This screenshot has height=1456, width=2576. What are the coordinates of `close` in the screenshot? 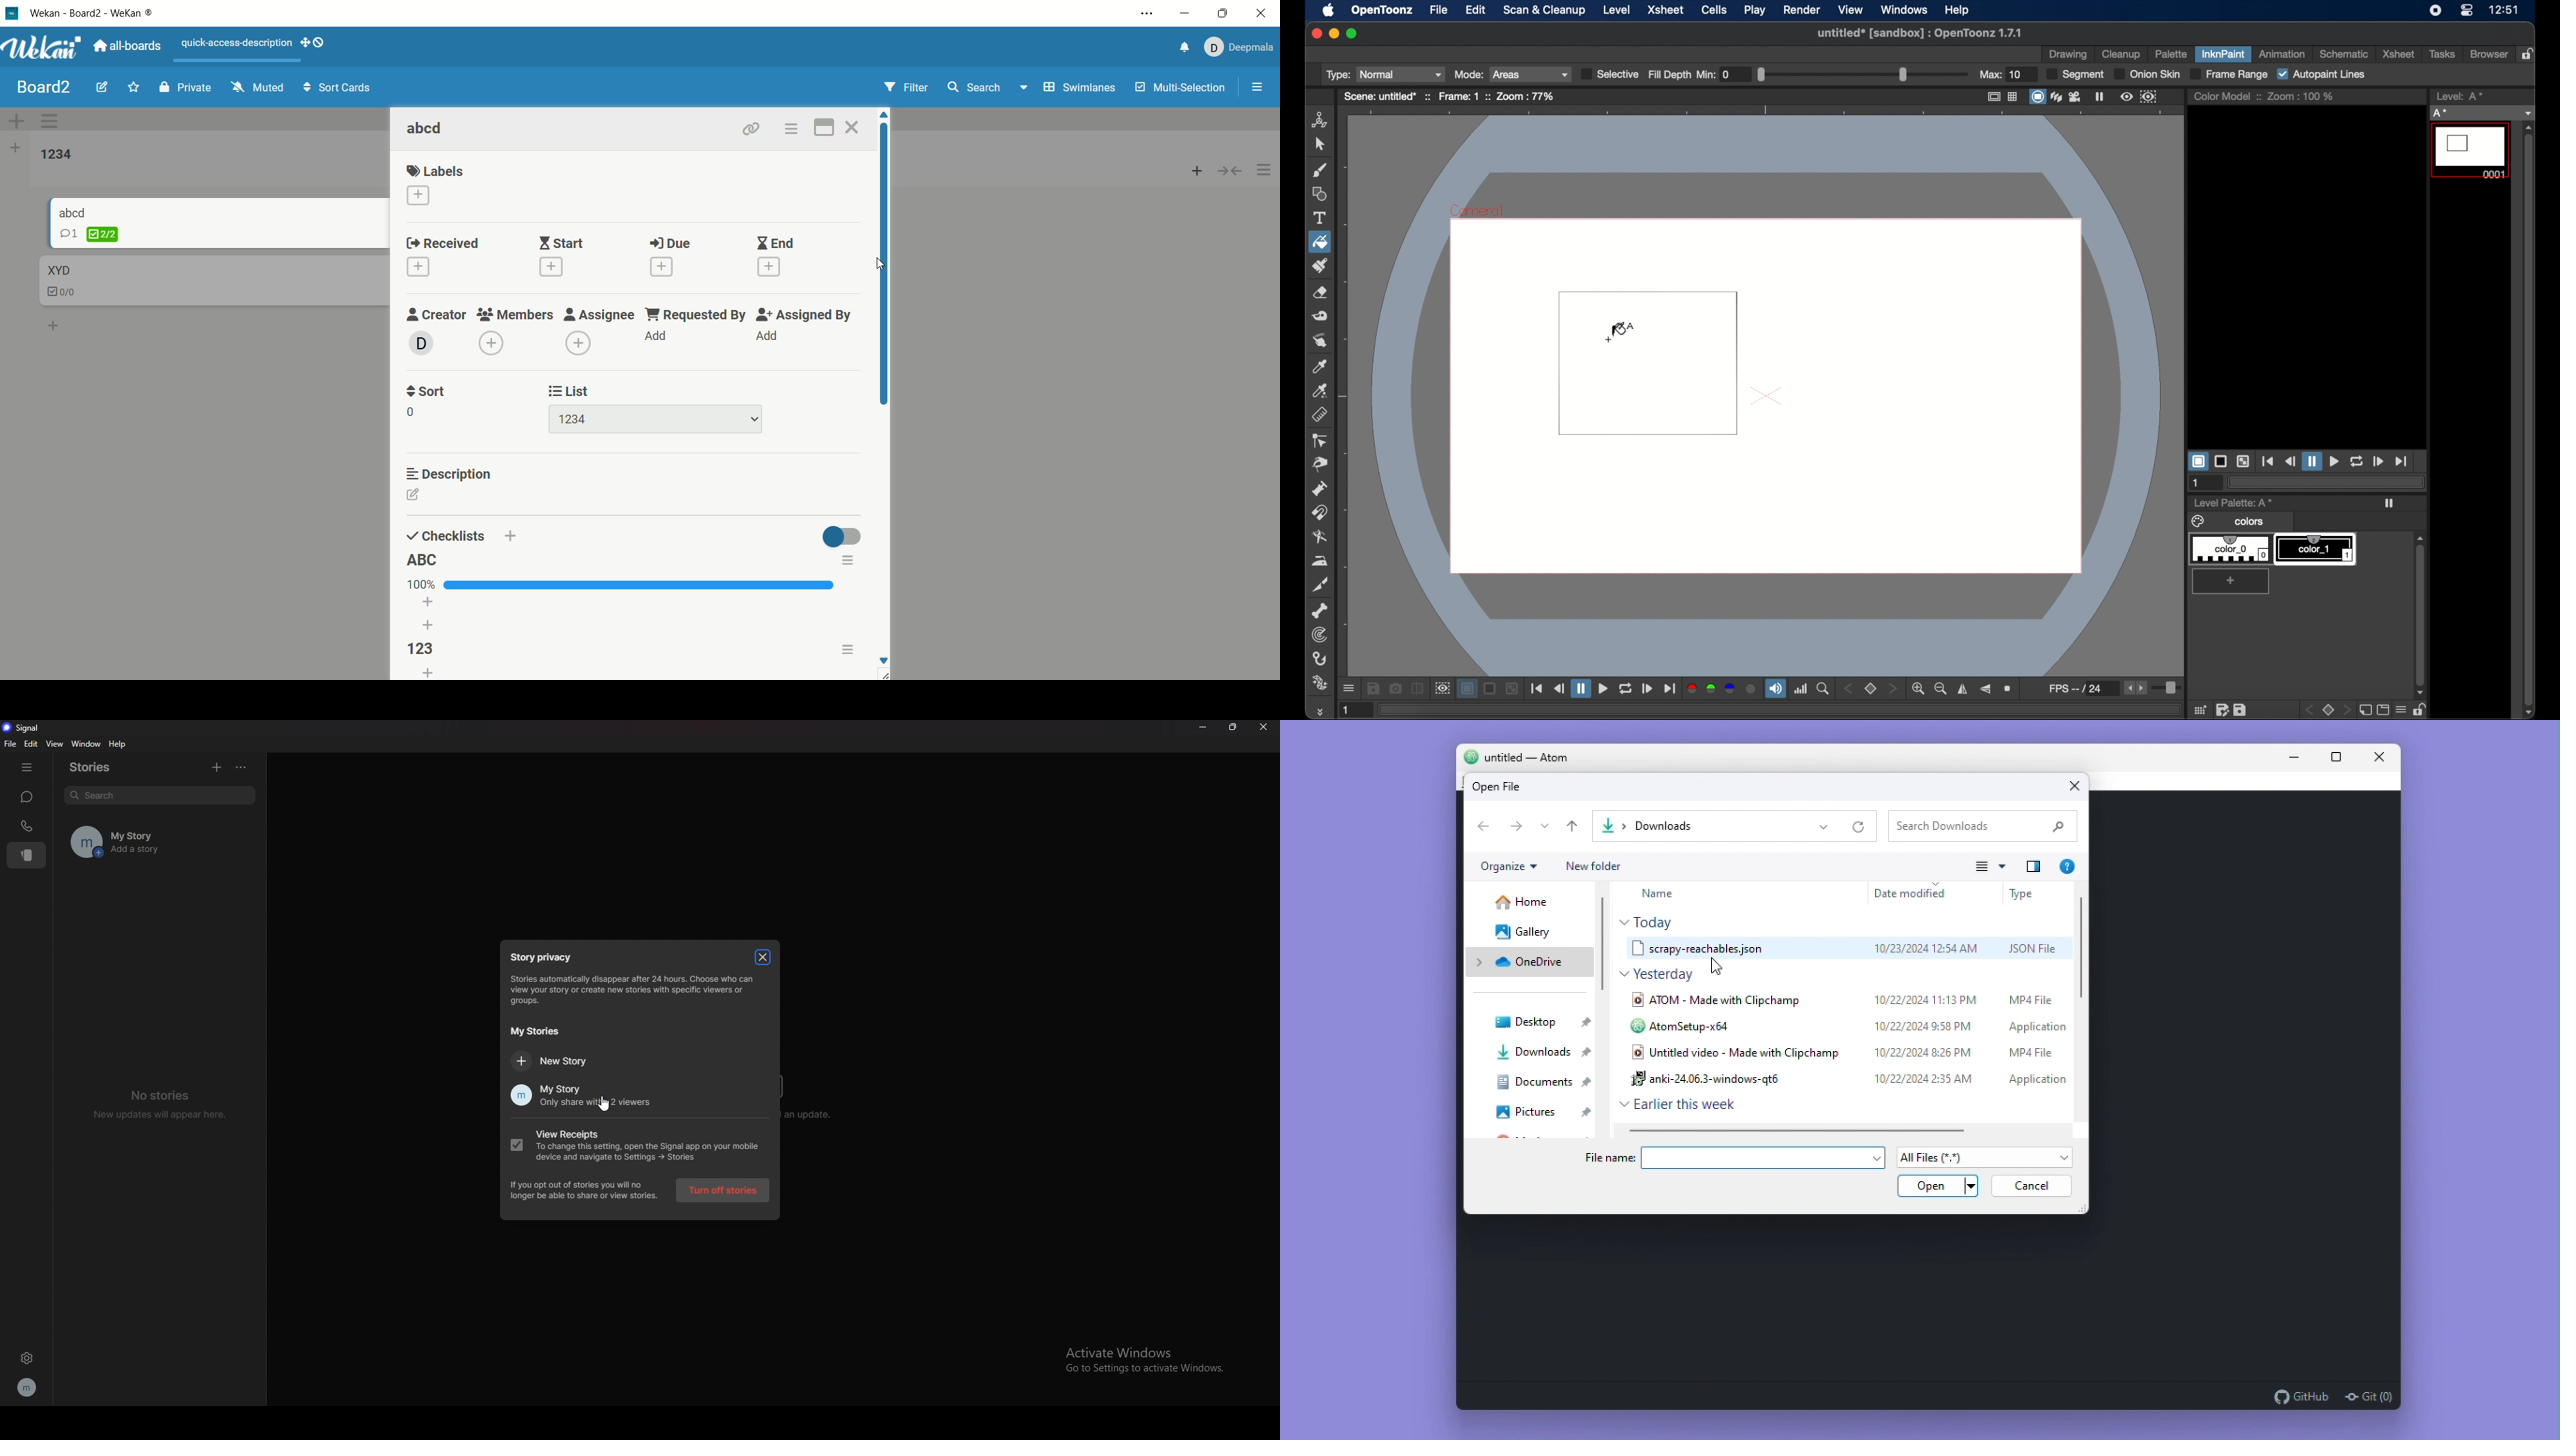 It's located at (762, 957).